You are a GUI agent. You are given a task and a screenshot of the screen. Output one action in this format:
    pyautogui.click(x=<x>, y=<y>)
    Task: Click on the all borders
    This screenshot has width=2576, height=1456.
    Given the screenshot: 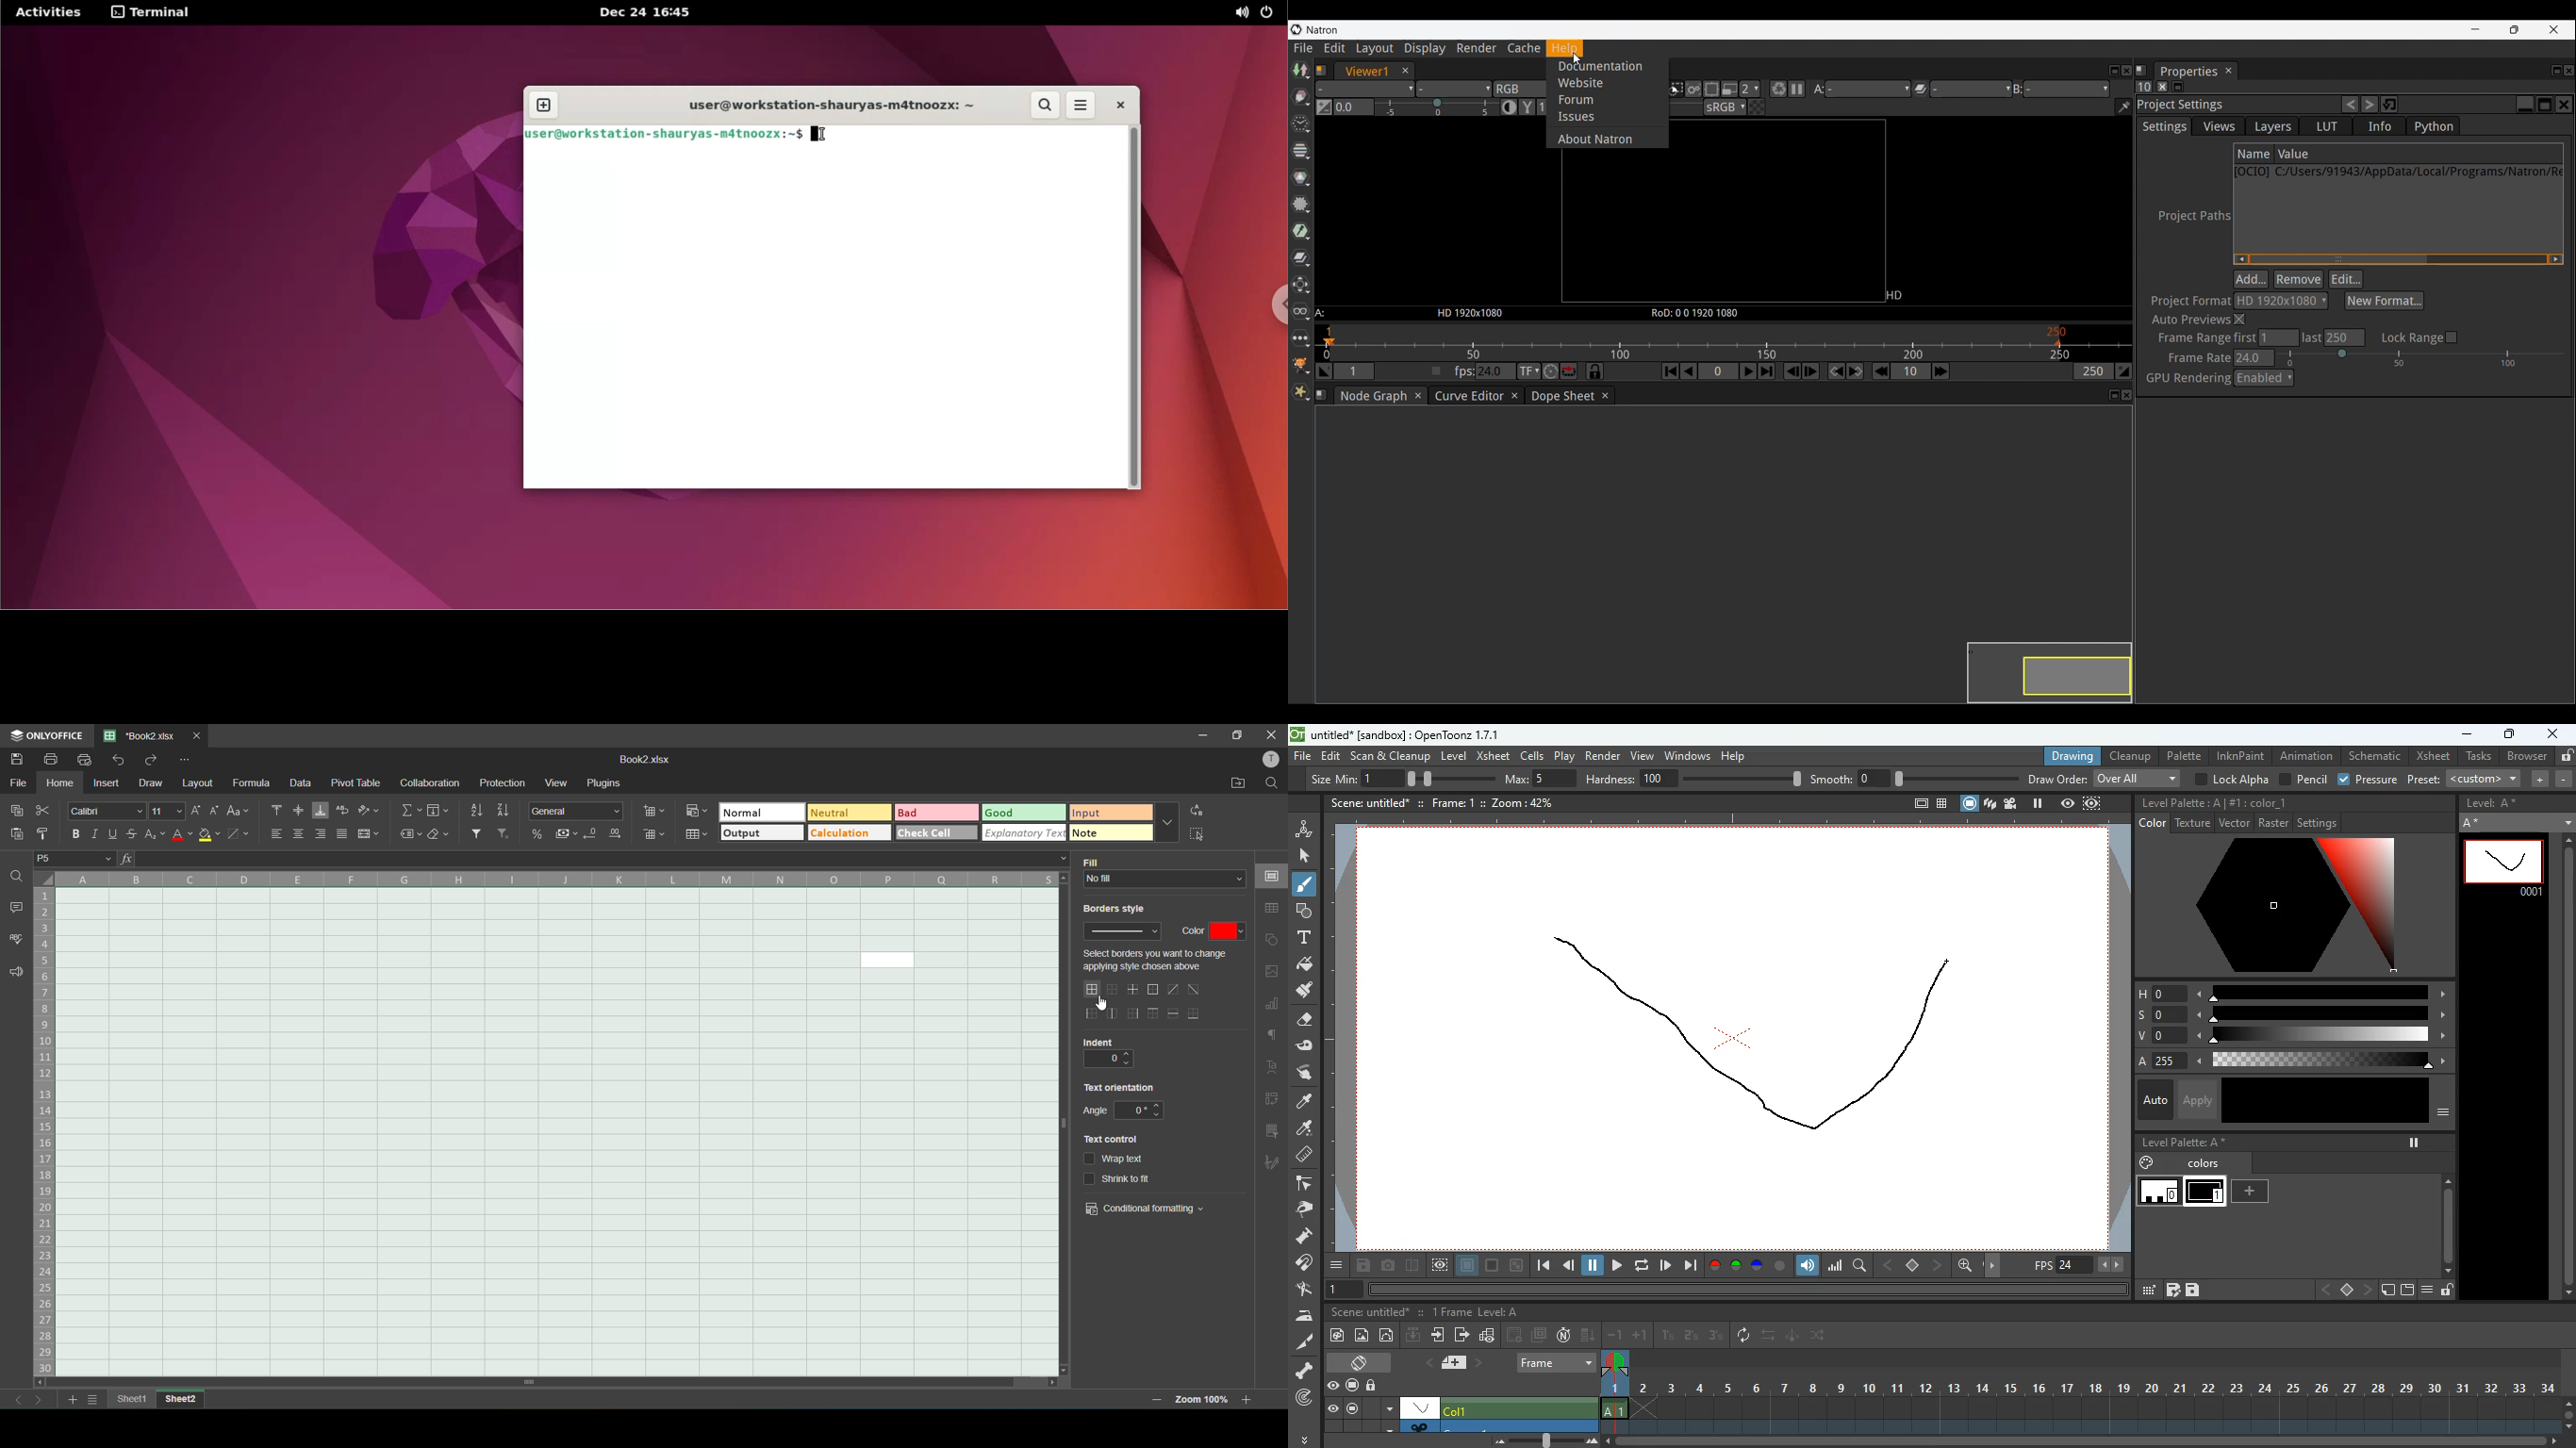 What is the action you would take?
    pyautogui.click(x=1093, y=990)
    